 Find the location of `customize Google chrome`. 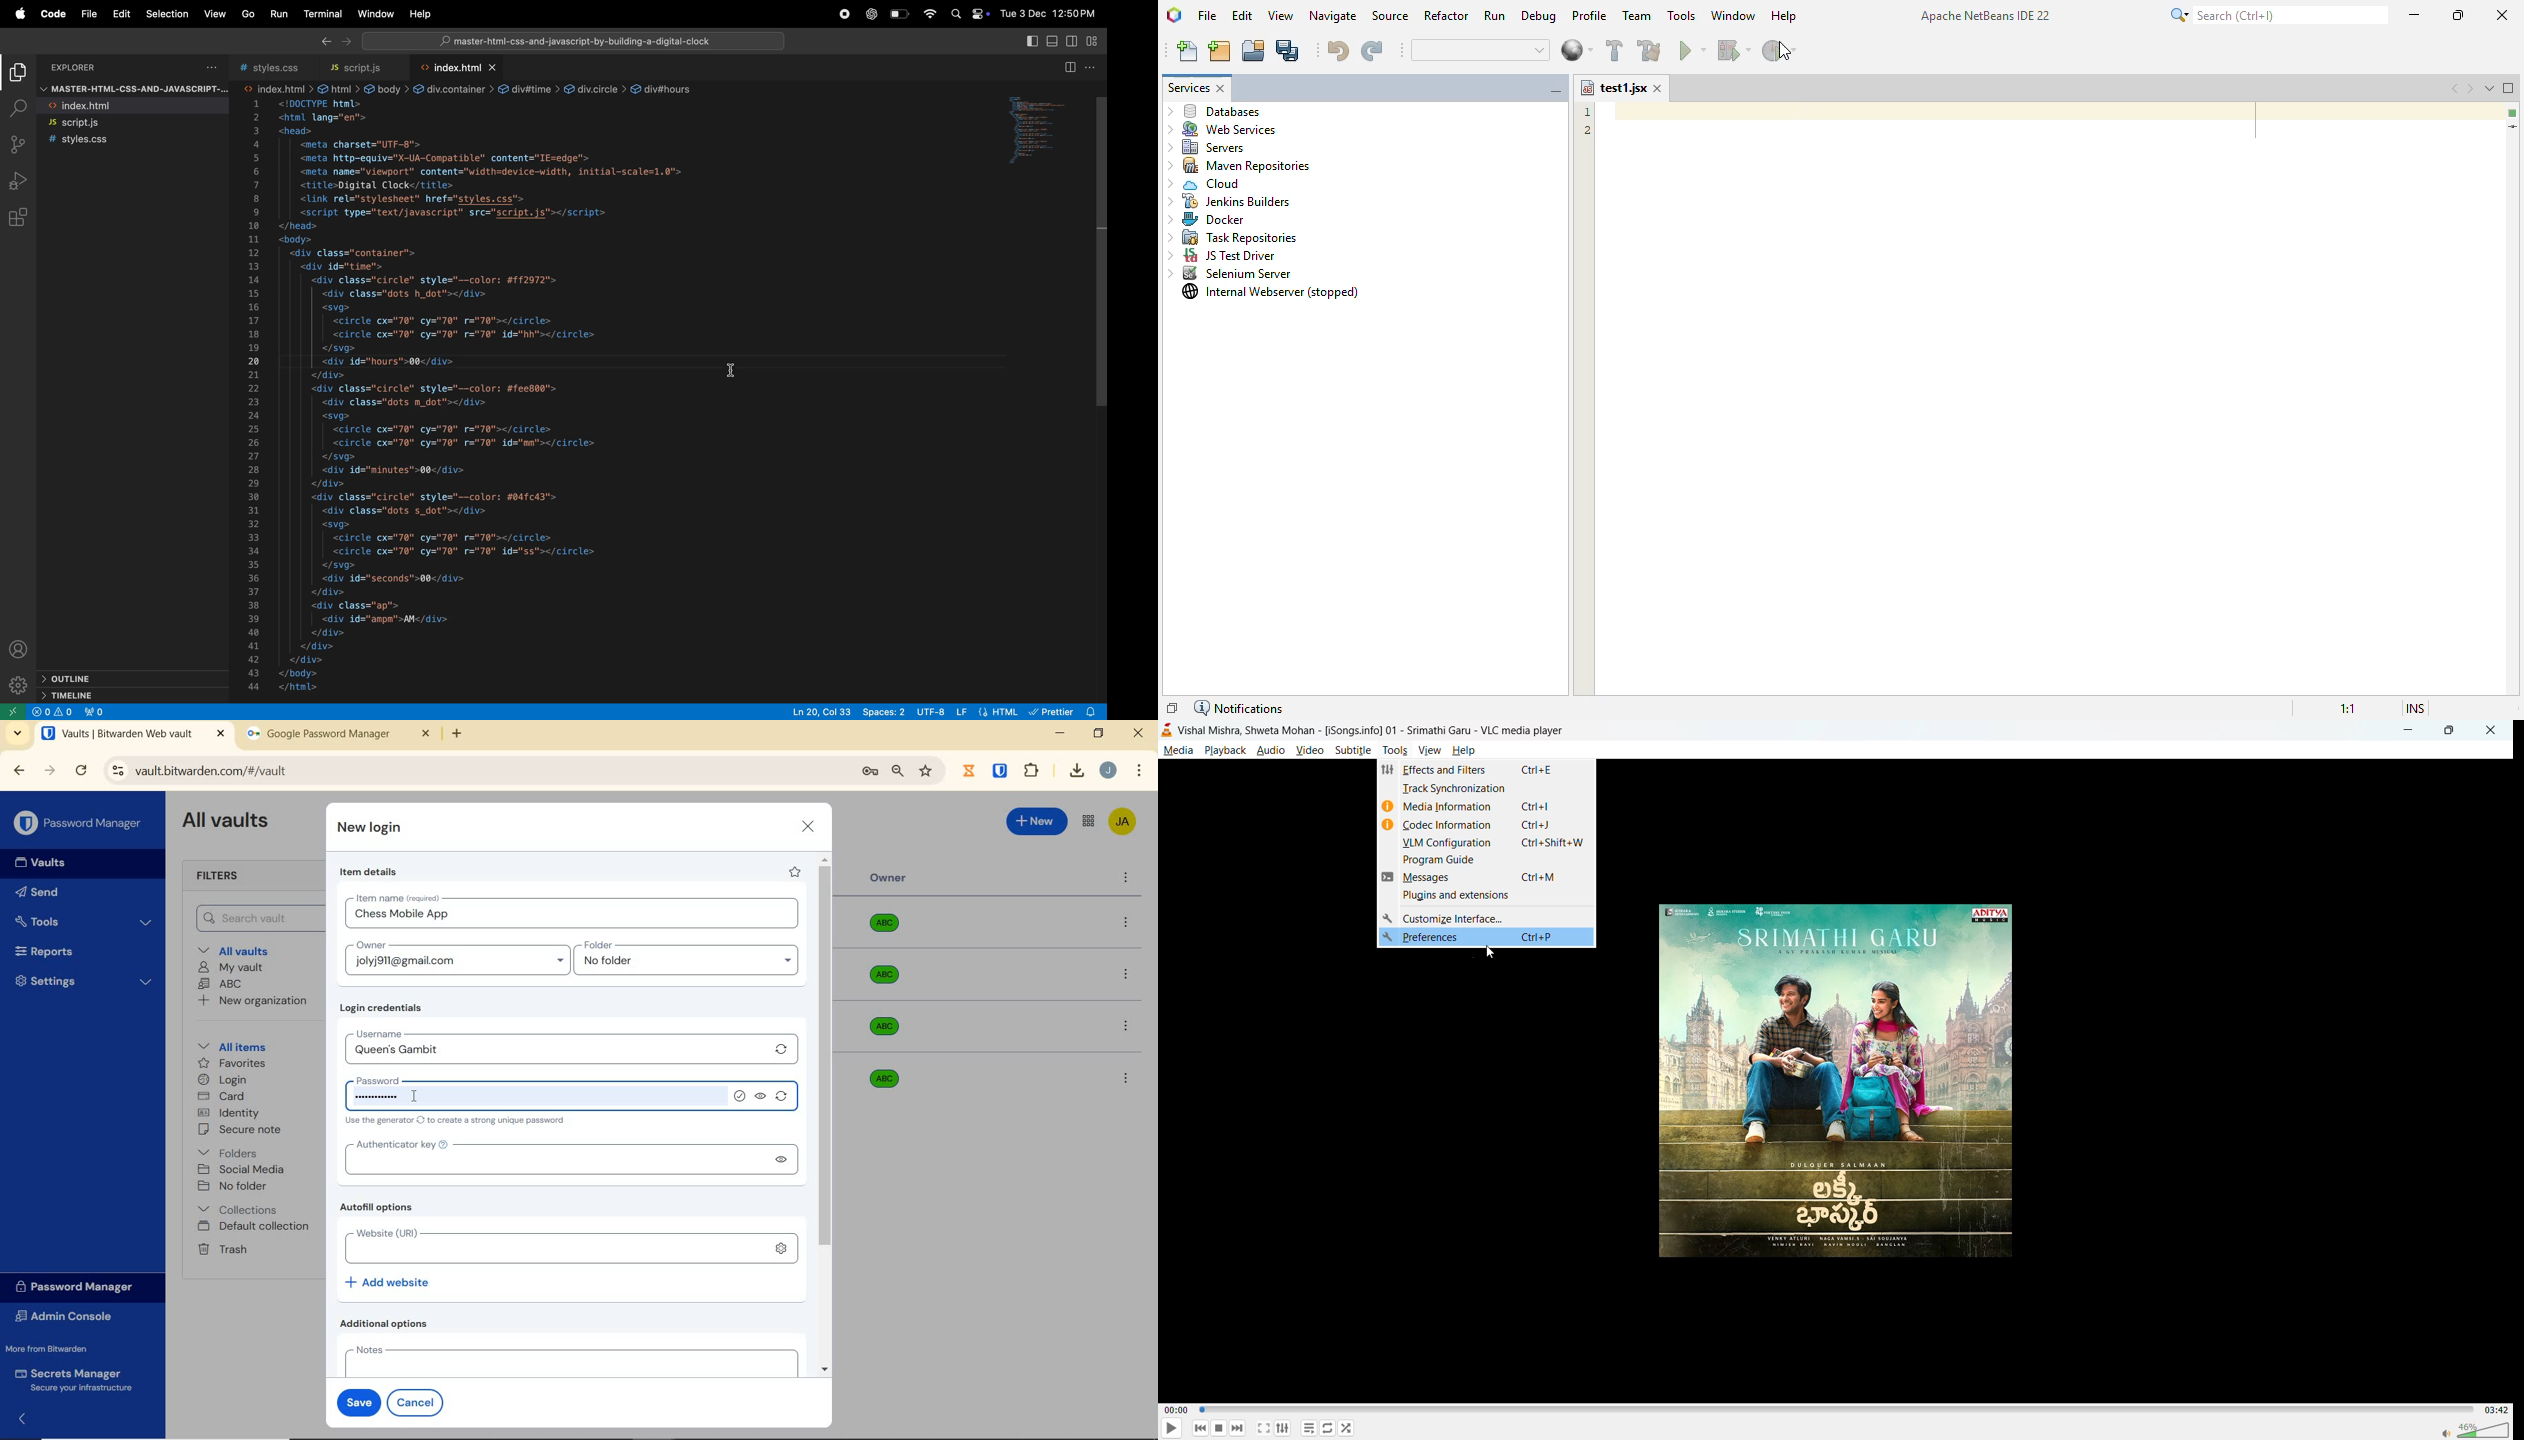

customize Google chrome is located at coordinates (1140, 771).